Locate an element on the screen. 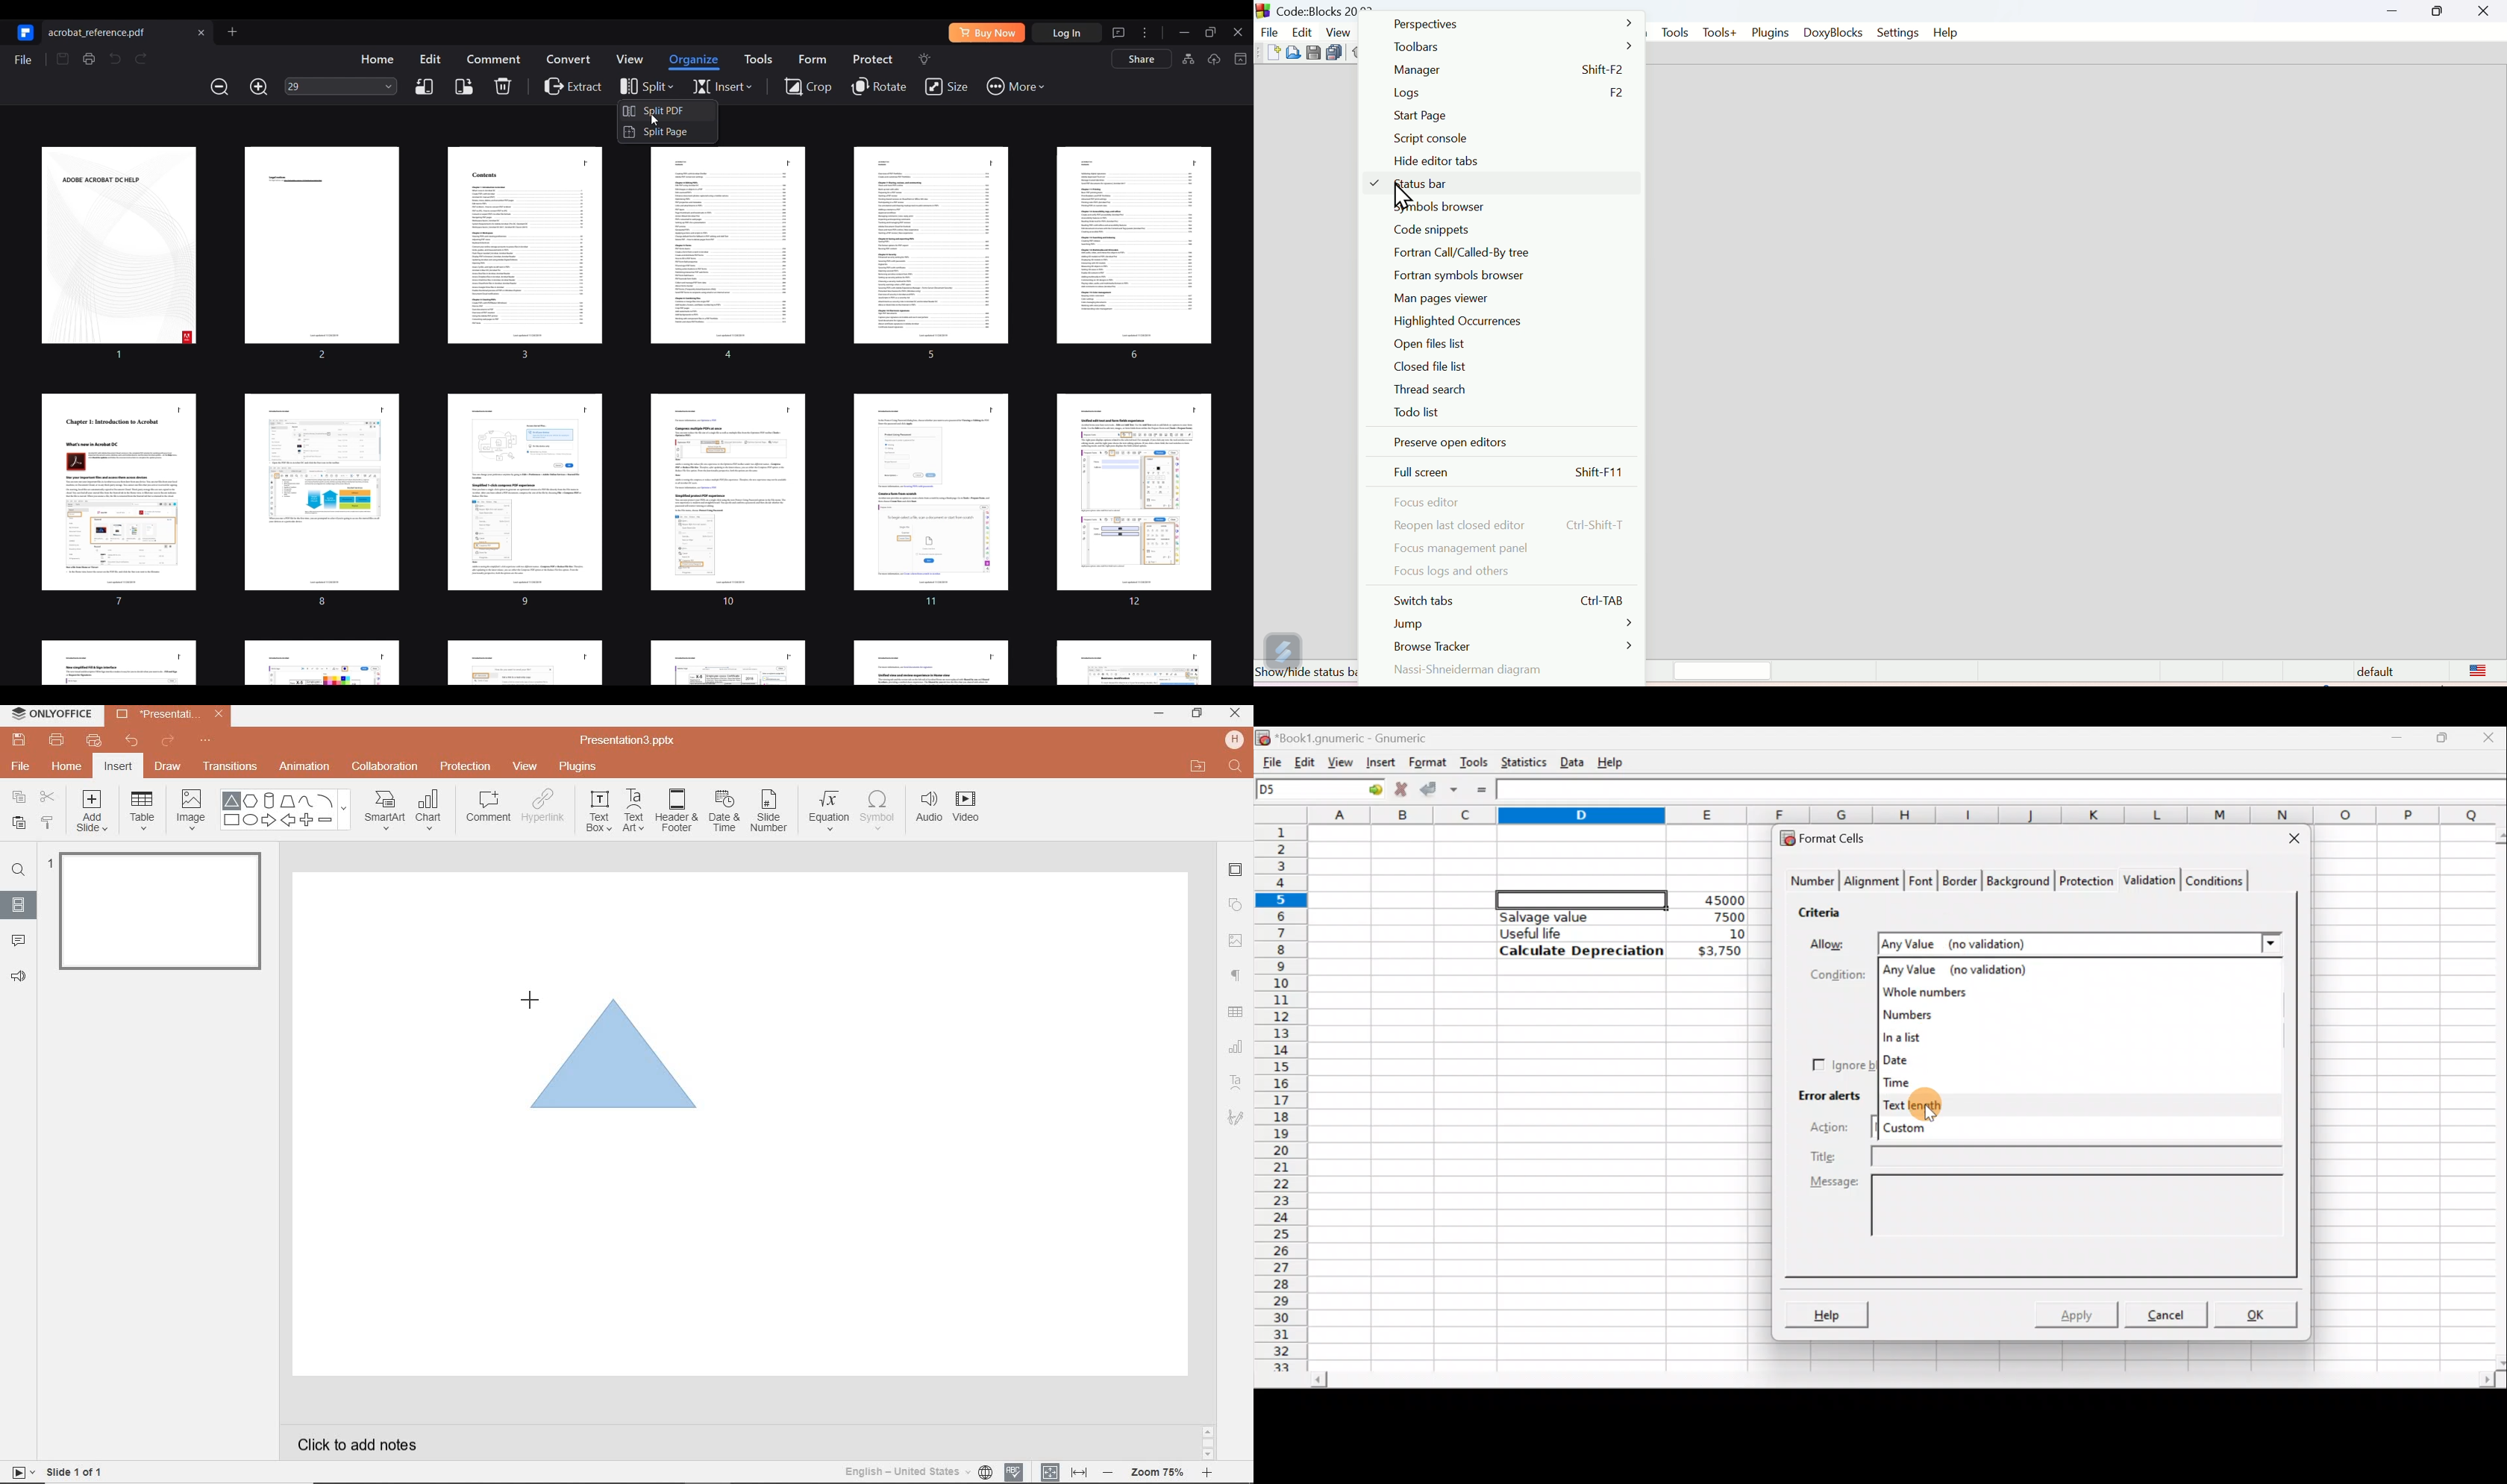  Time is located at coordinates (1903, 1079).